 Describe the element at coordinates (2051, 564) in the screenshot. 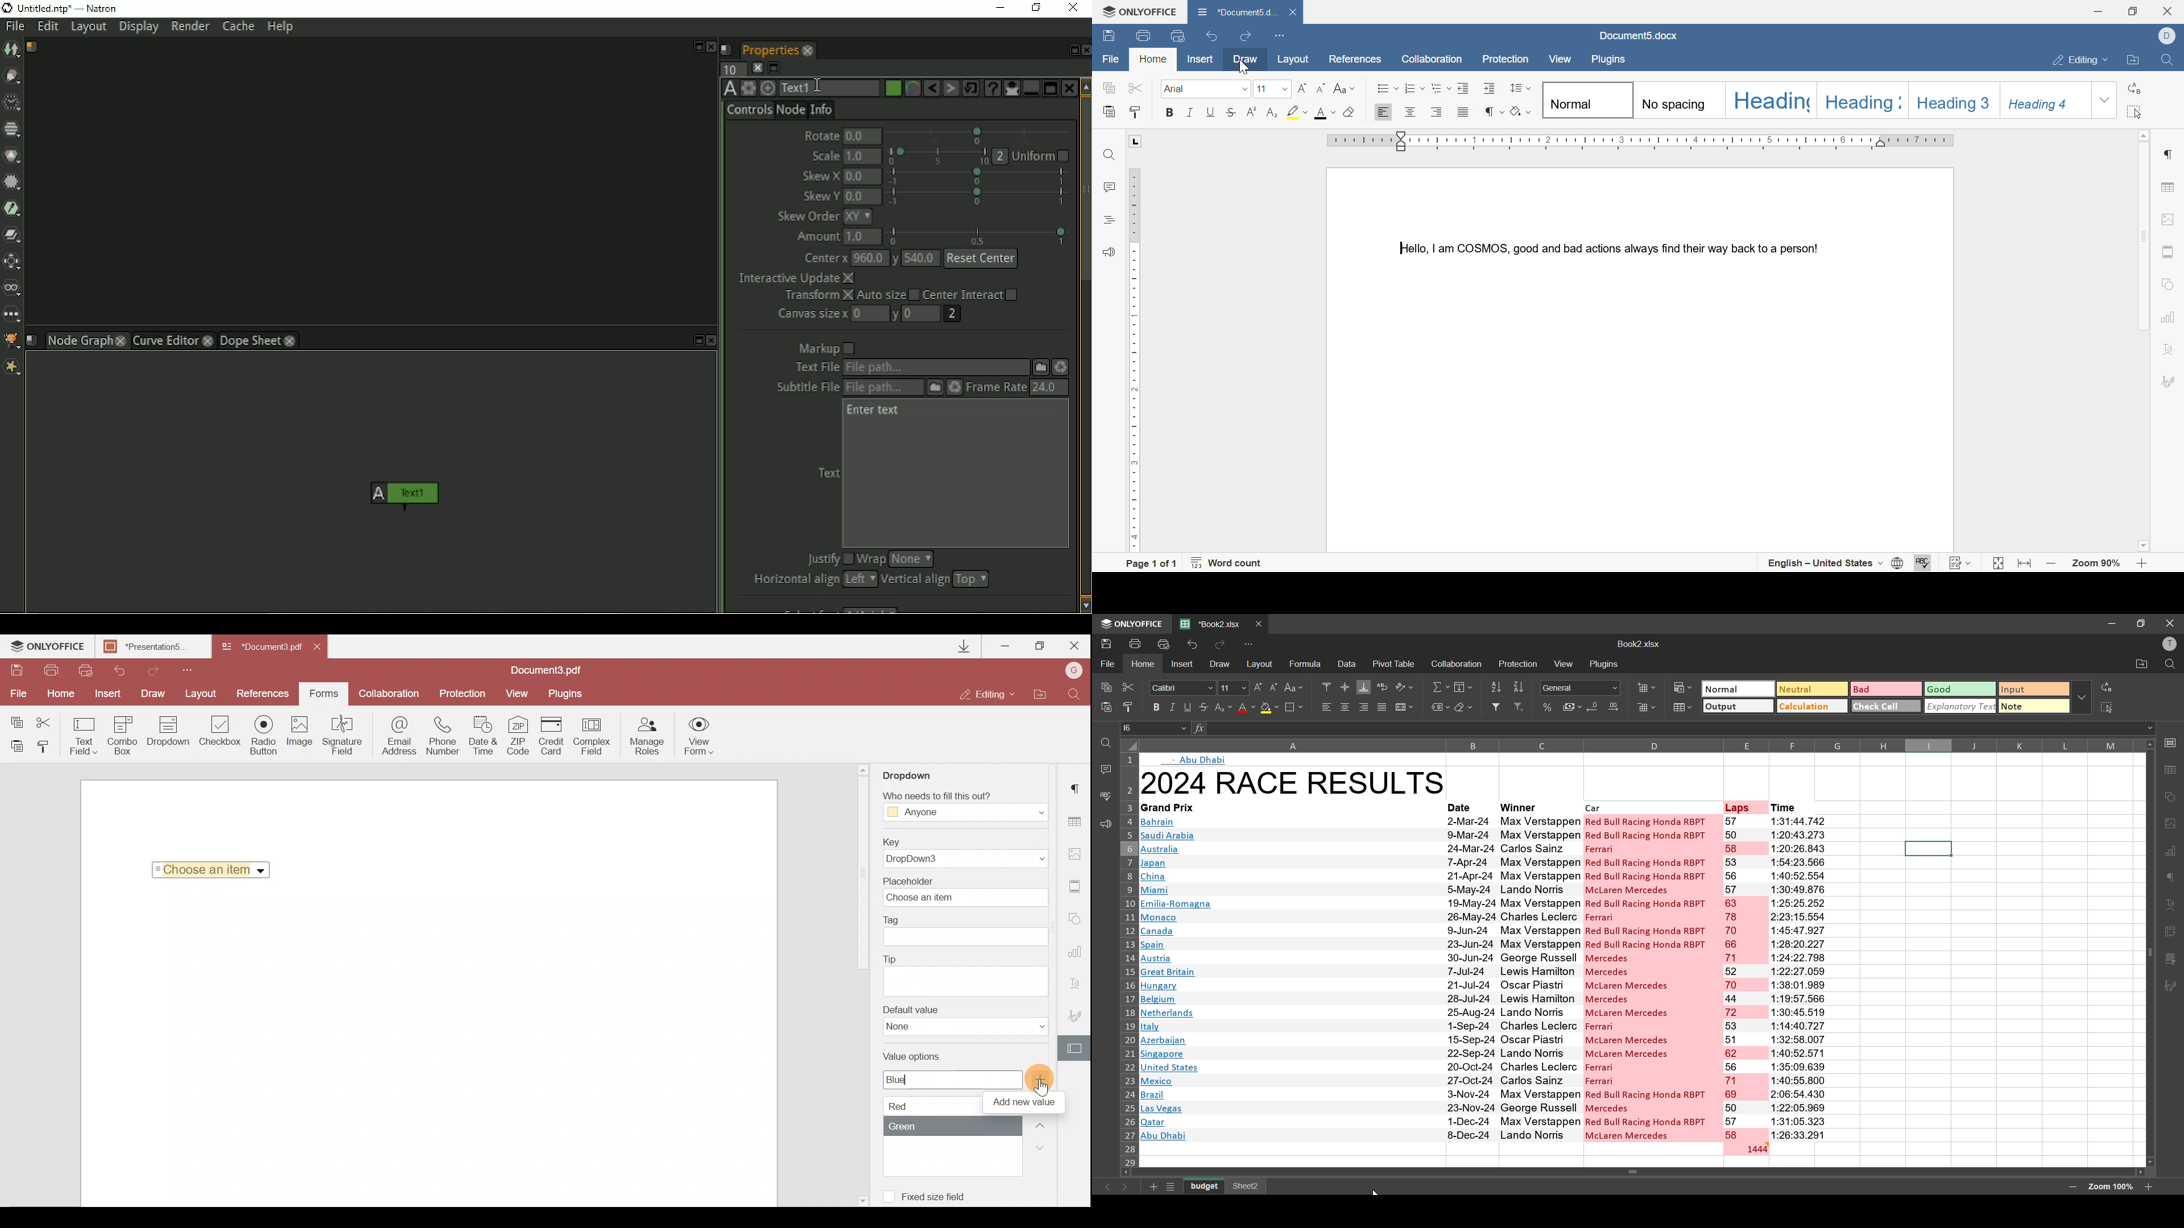

I see `zoom out` at that location.